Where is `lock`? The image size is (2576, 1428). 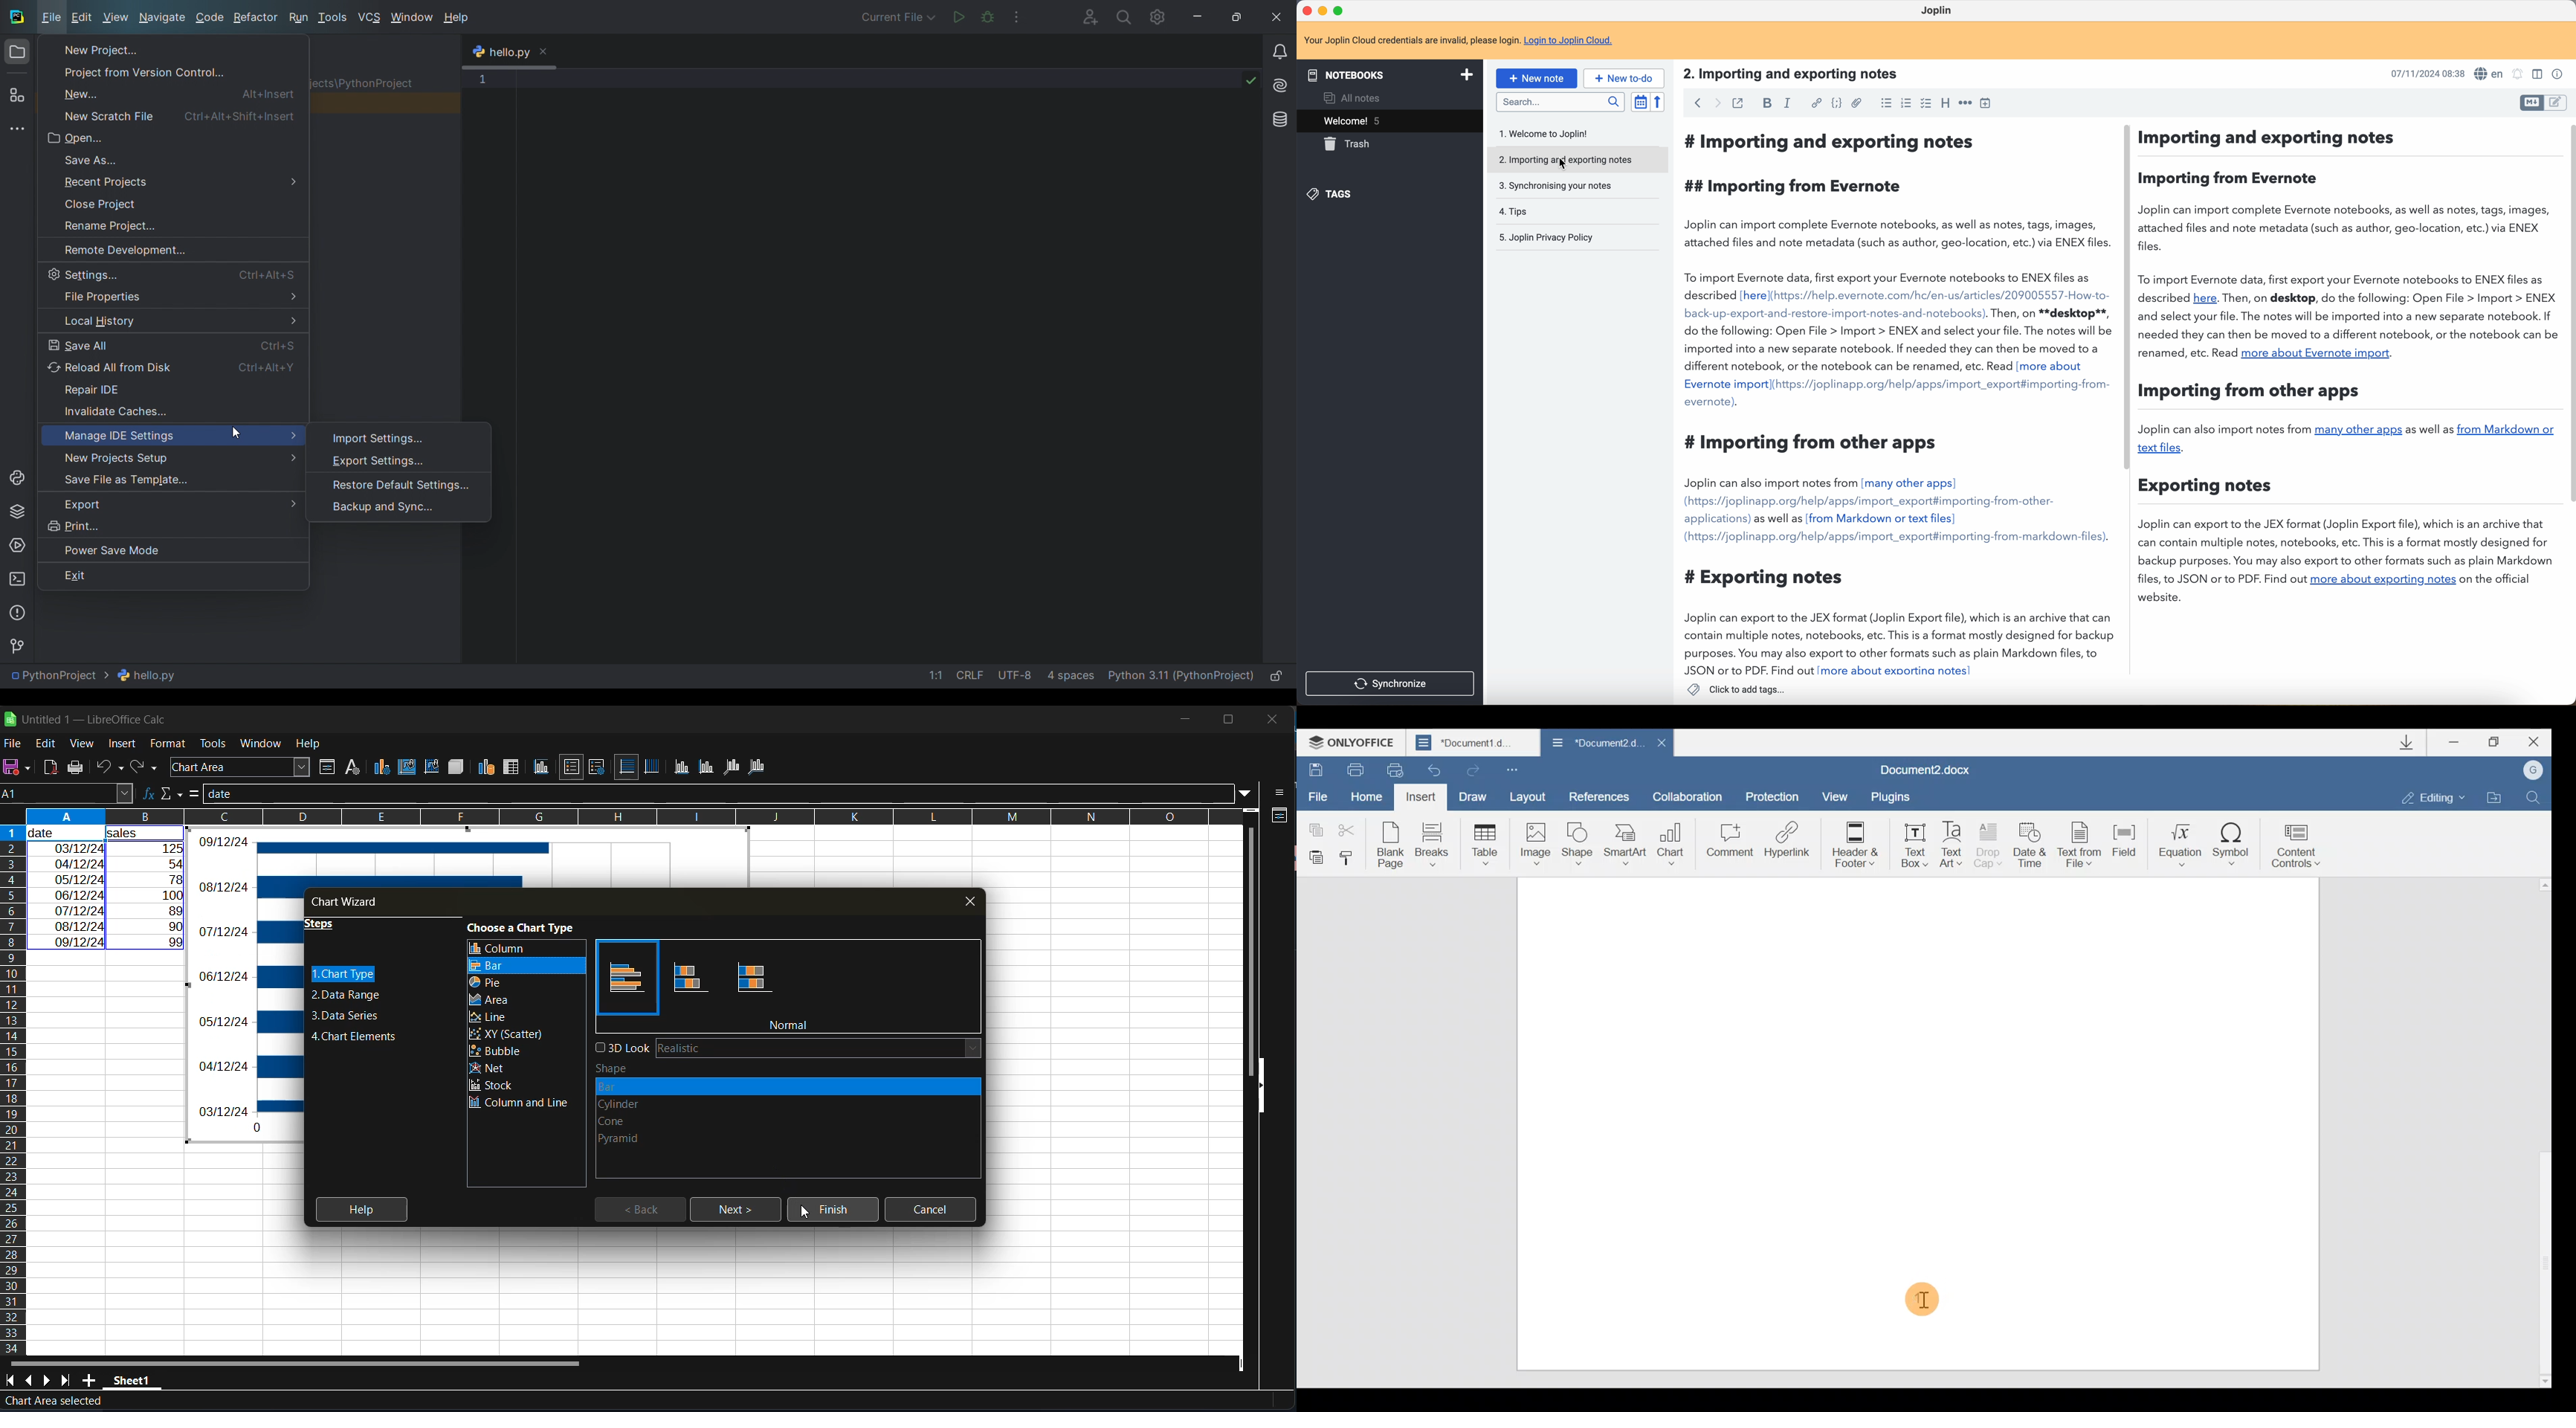
lock is located at coordinates (1276, 673).